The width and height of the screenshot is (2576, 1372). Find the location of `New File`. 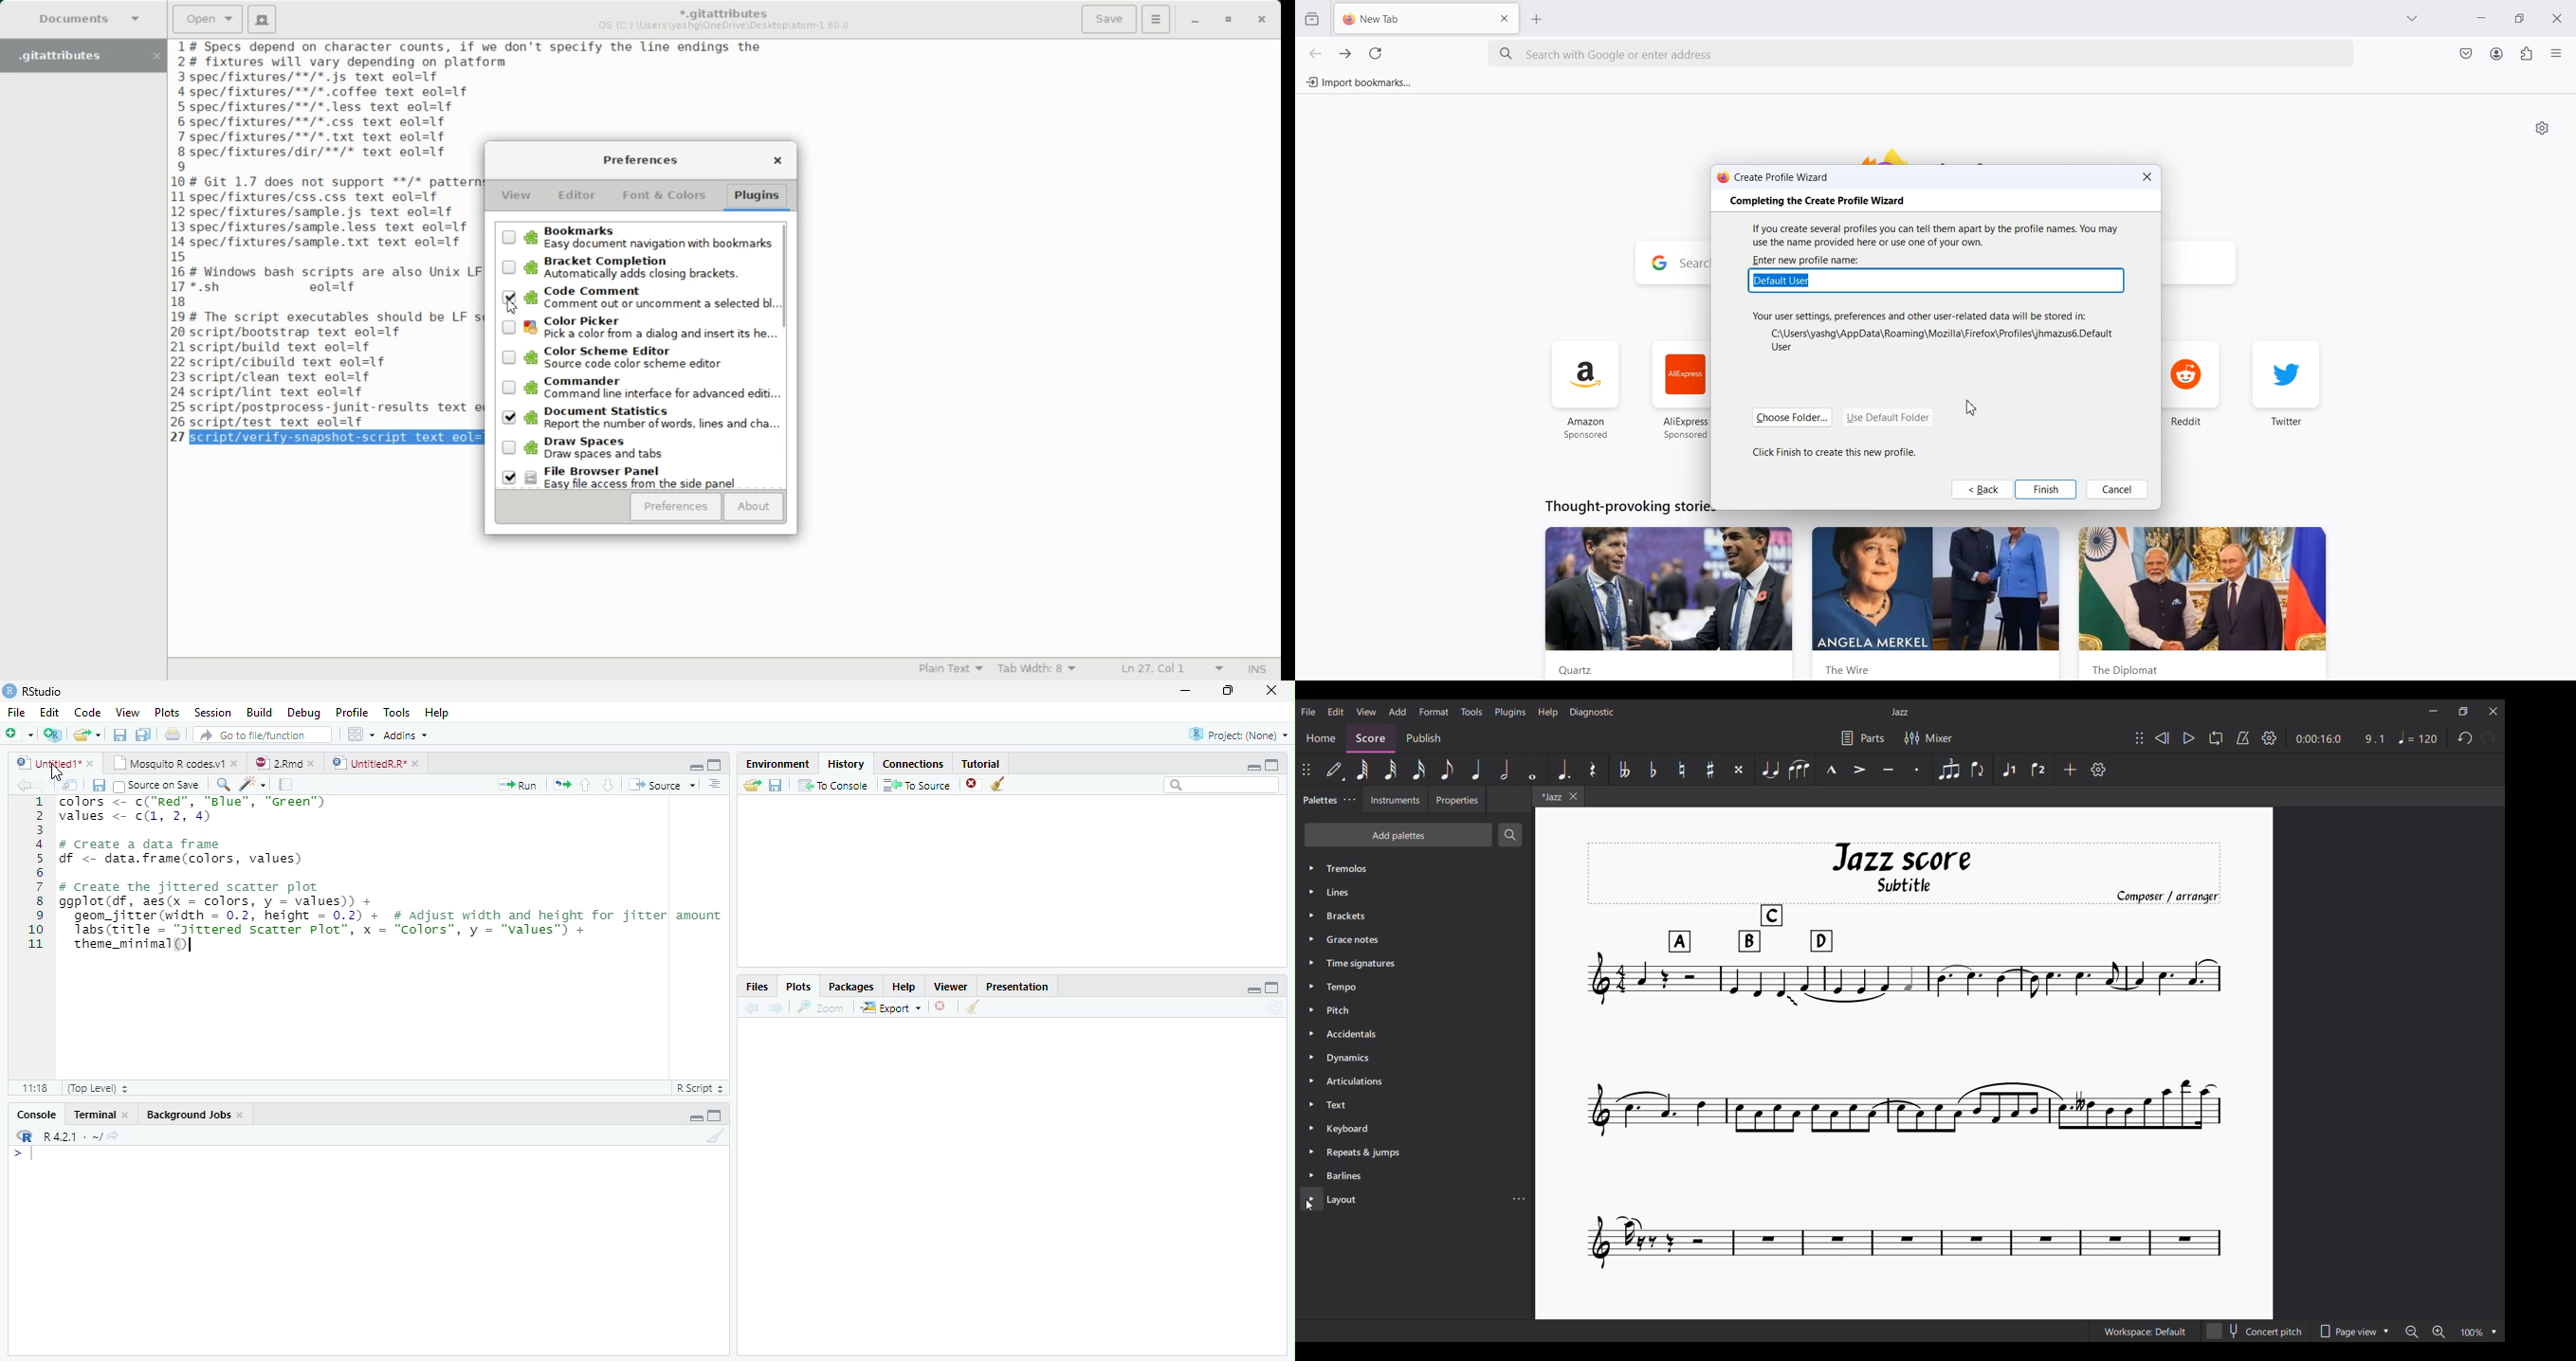

New File is located at coordinates (20, 735).